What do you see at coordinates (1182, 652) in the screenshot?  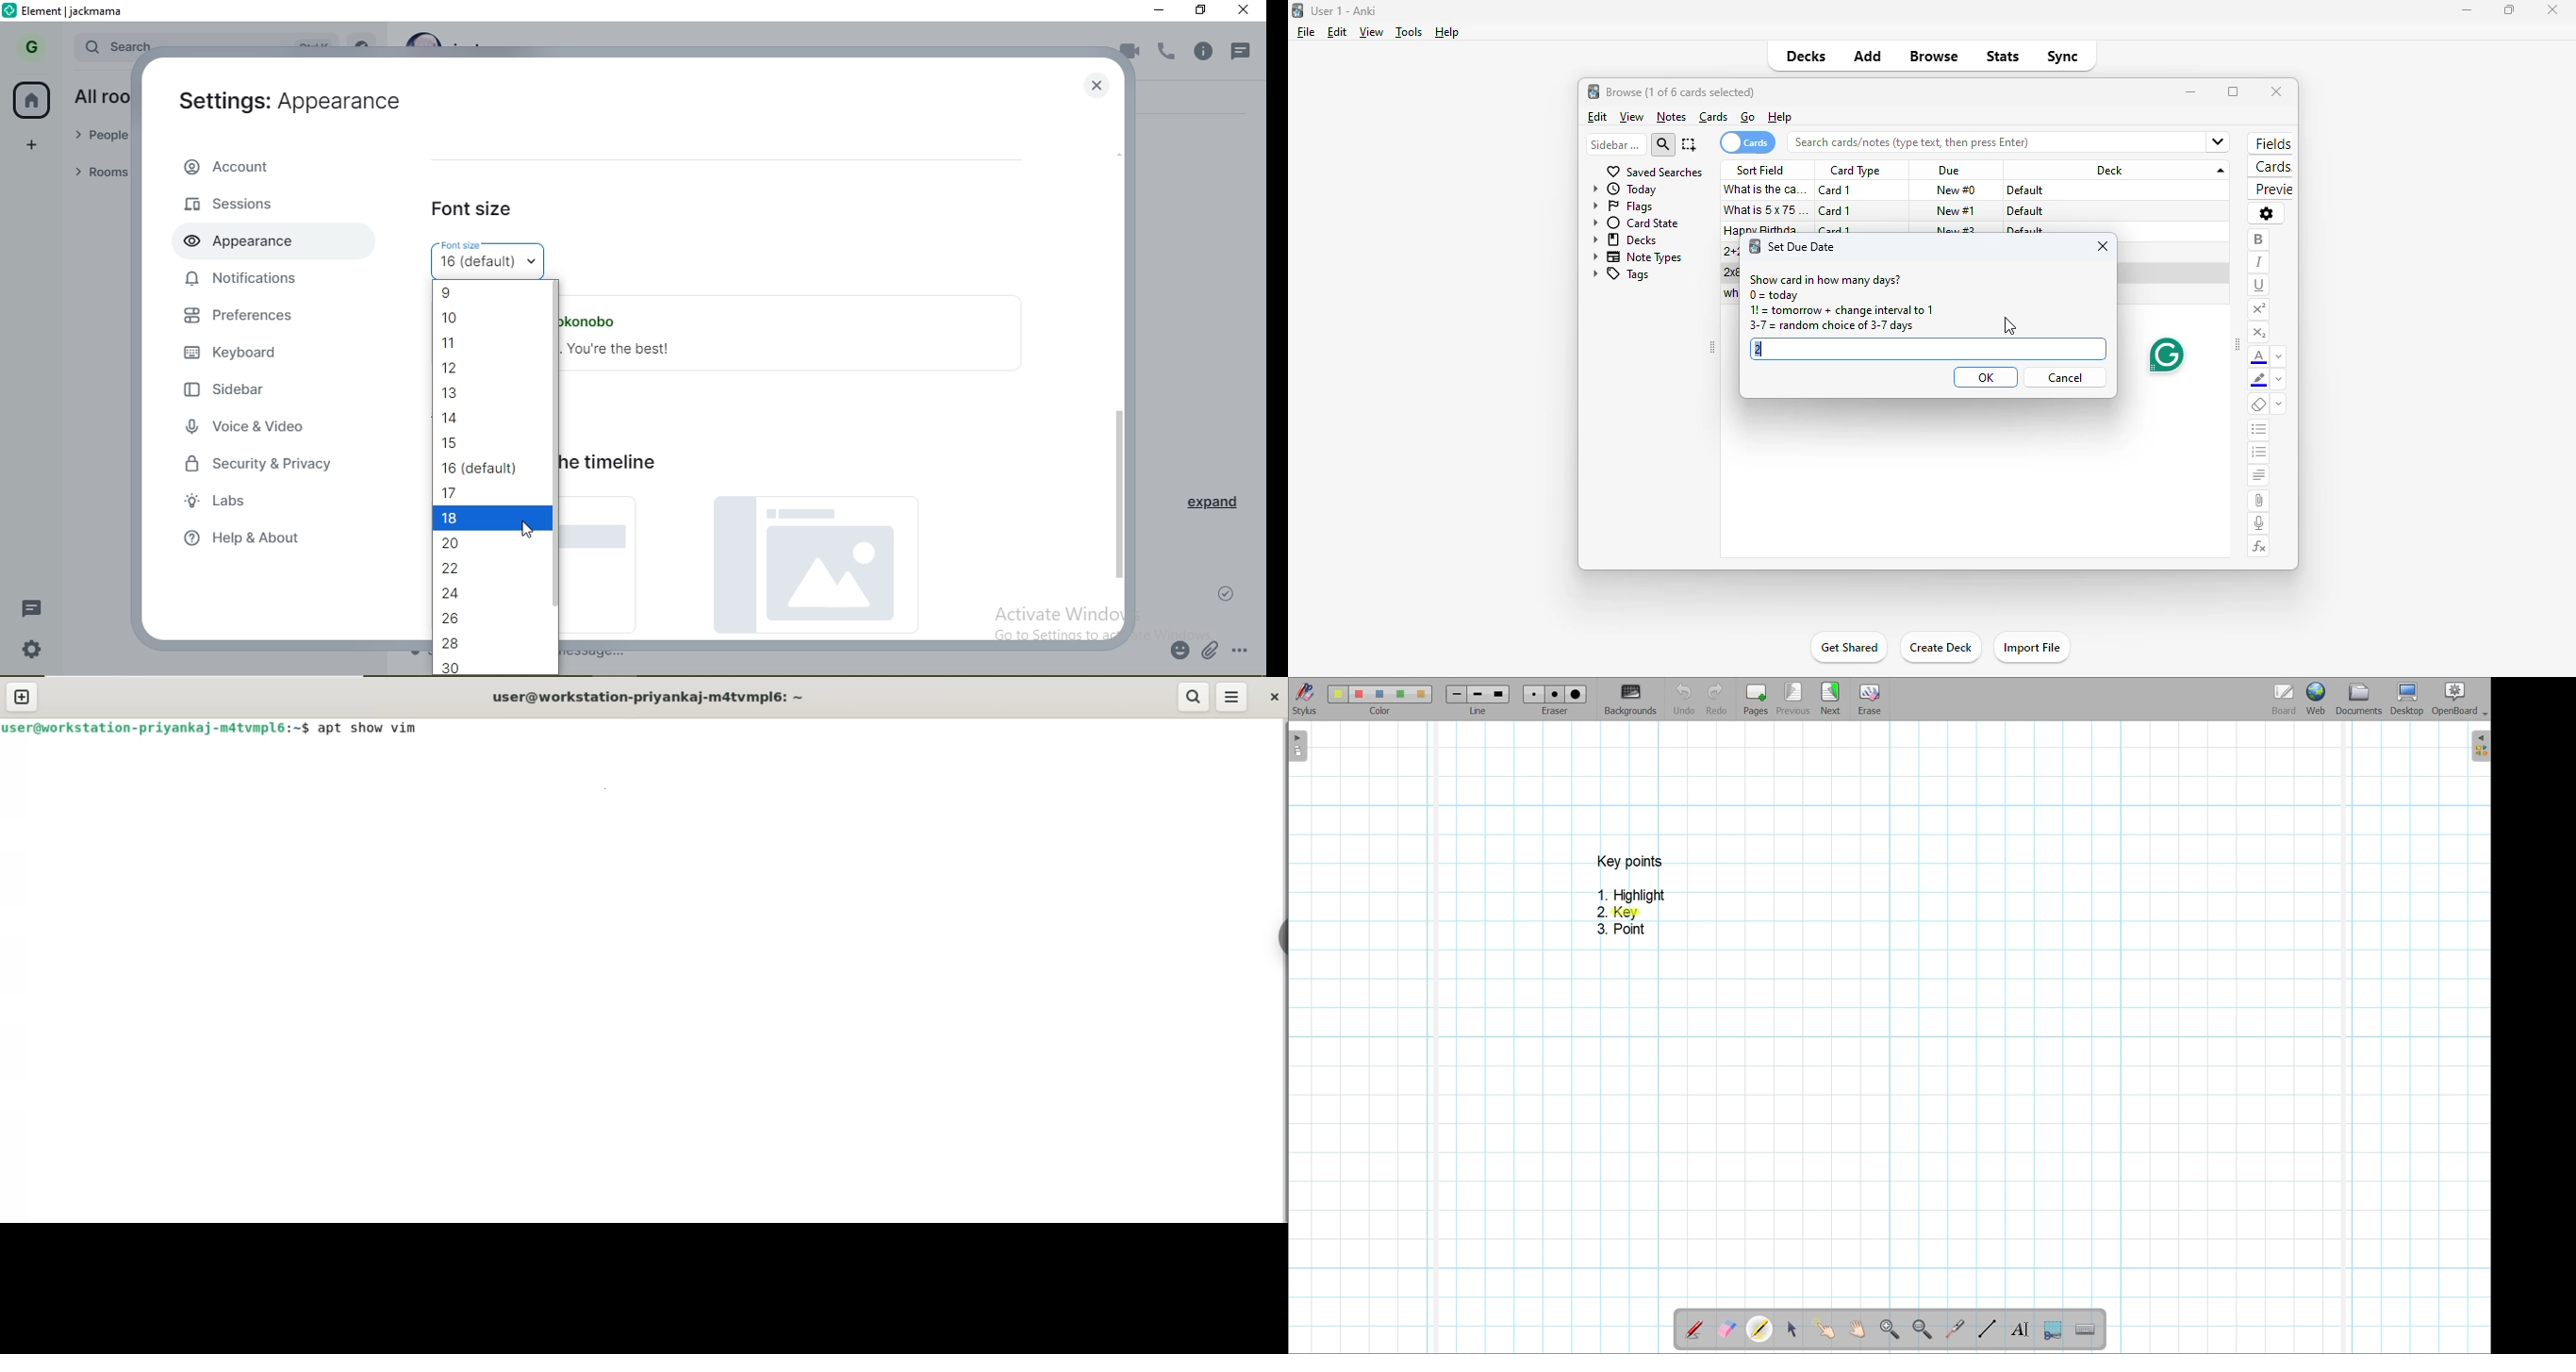 I see `emoji` at bounding box center [1182, 652].